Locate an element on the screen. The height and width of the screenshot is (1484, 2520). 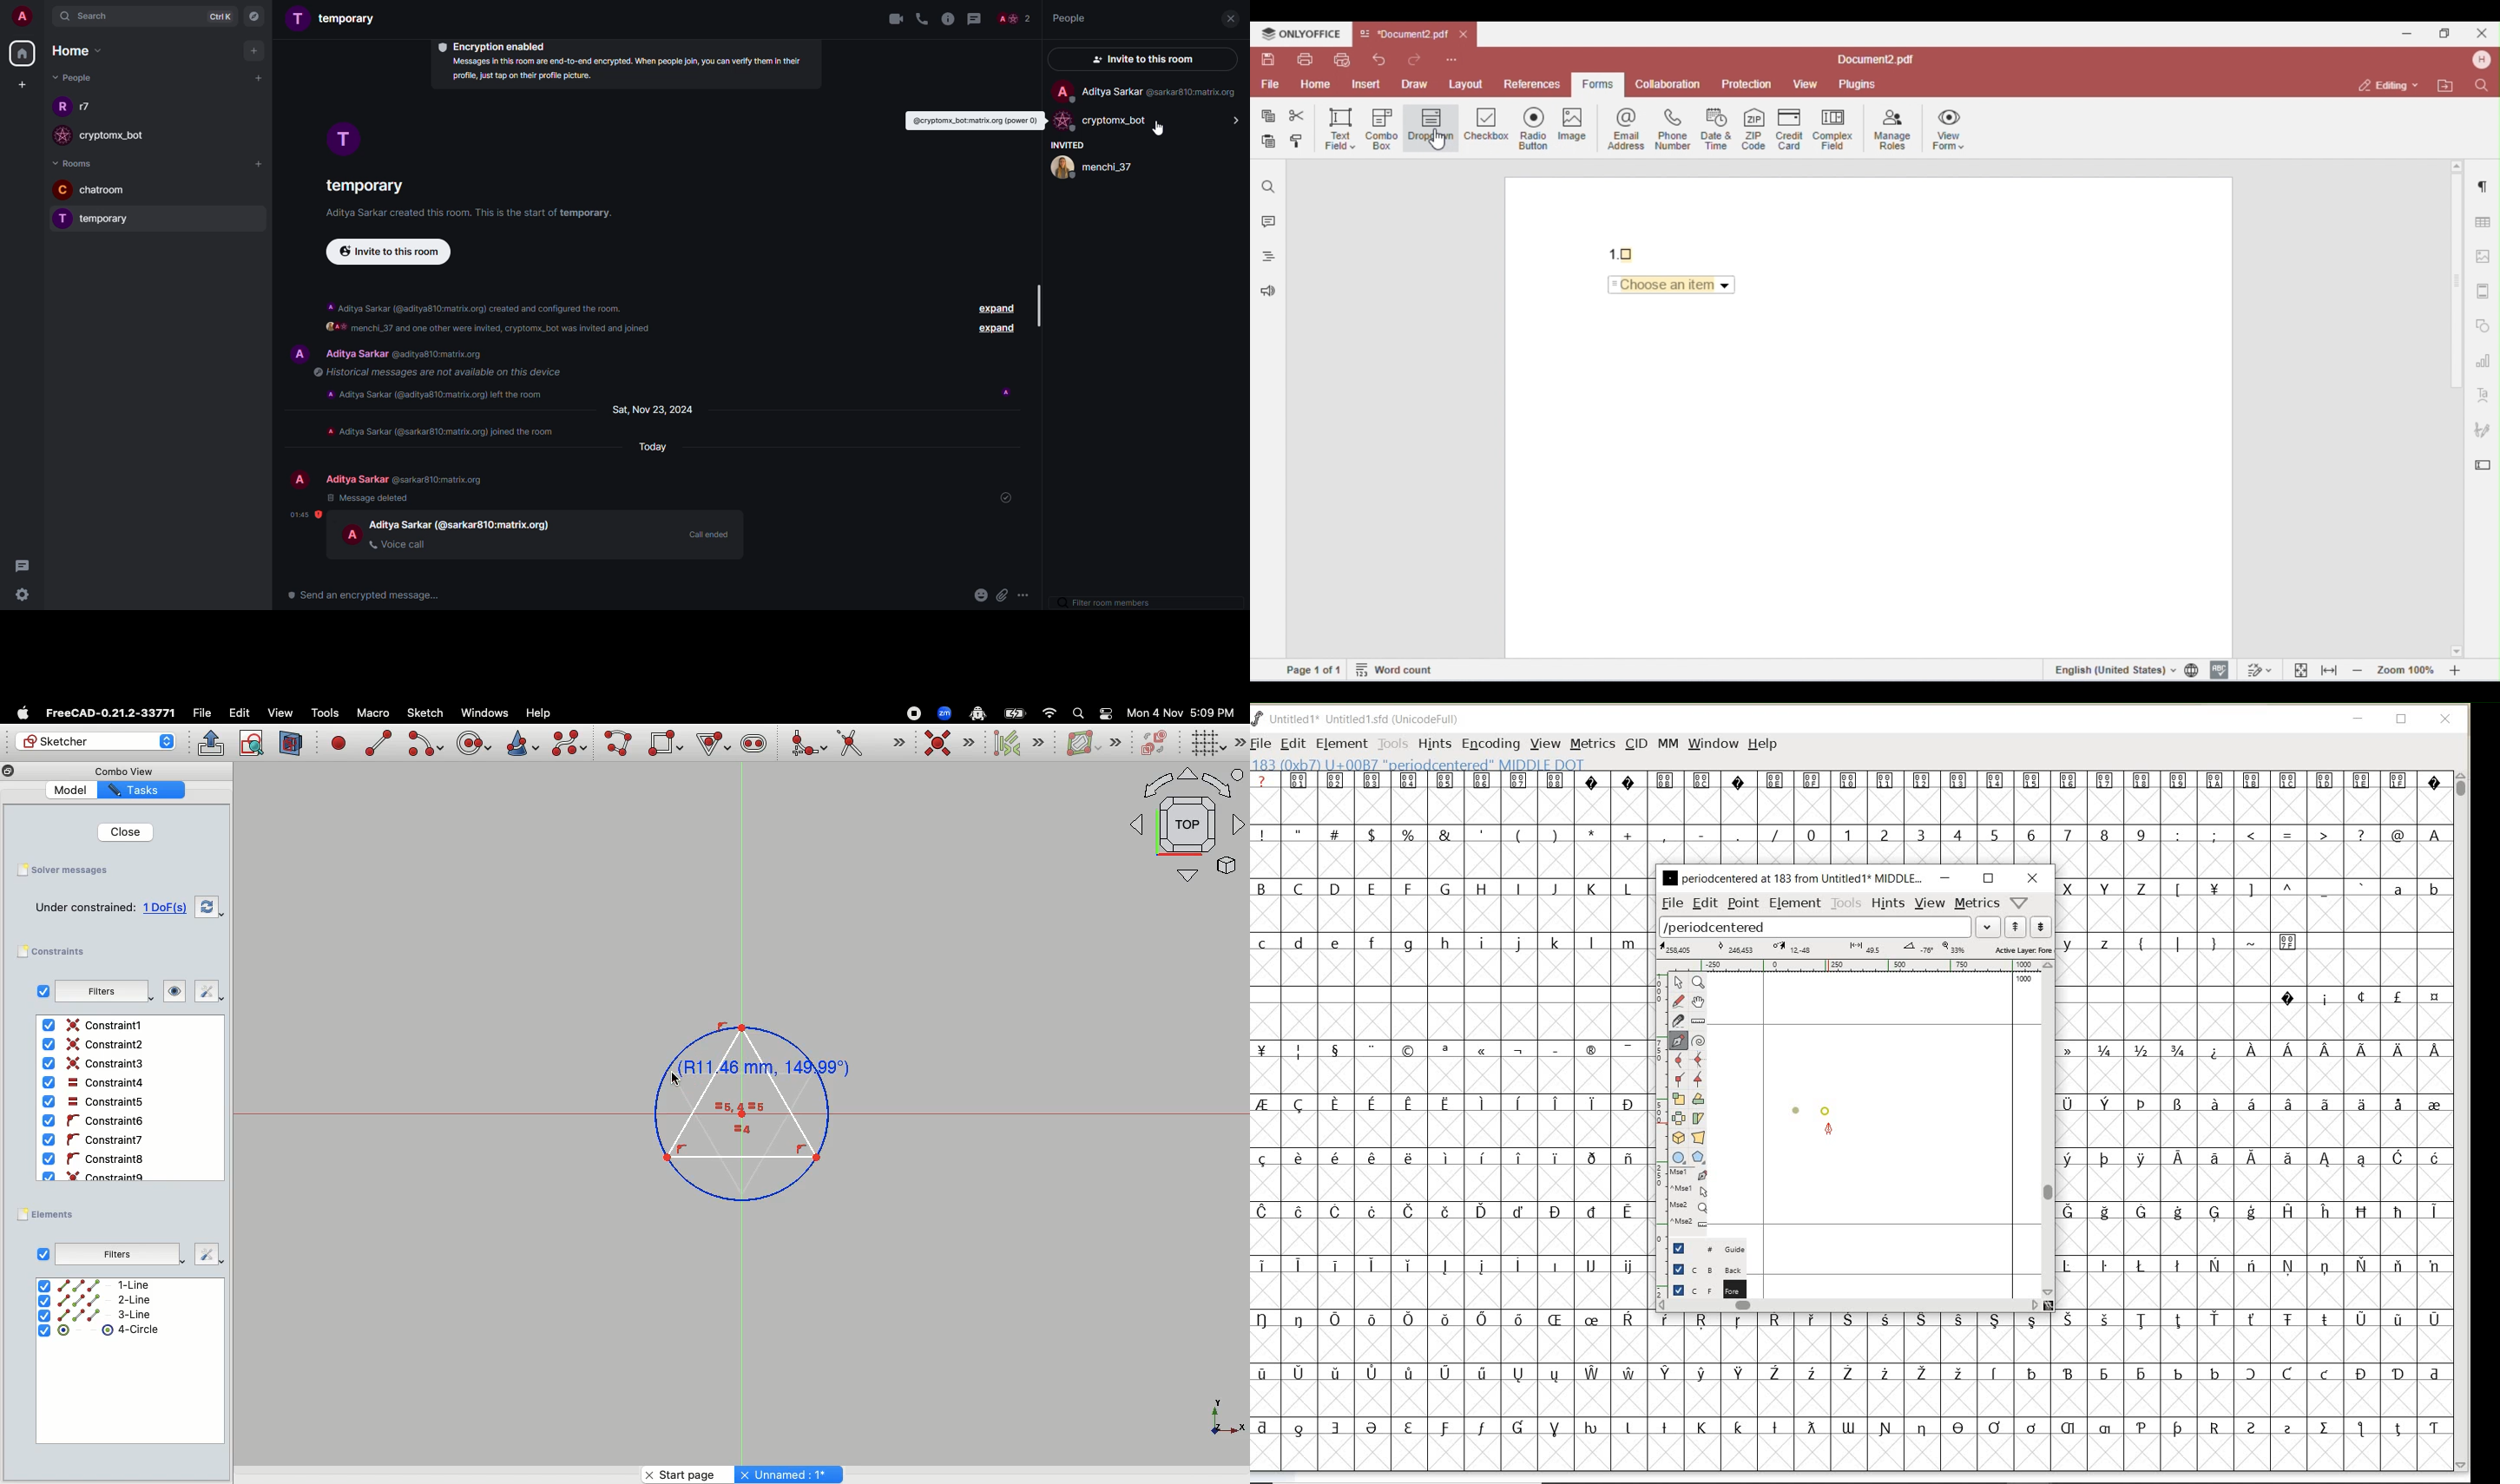
scale is located at coordinates (1658, 1097).